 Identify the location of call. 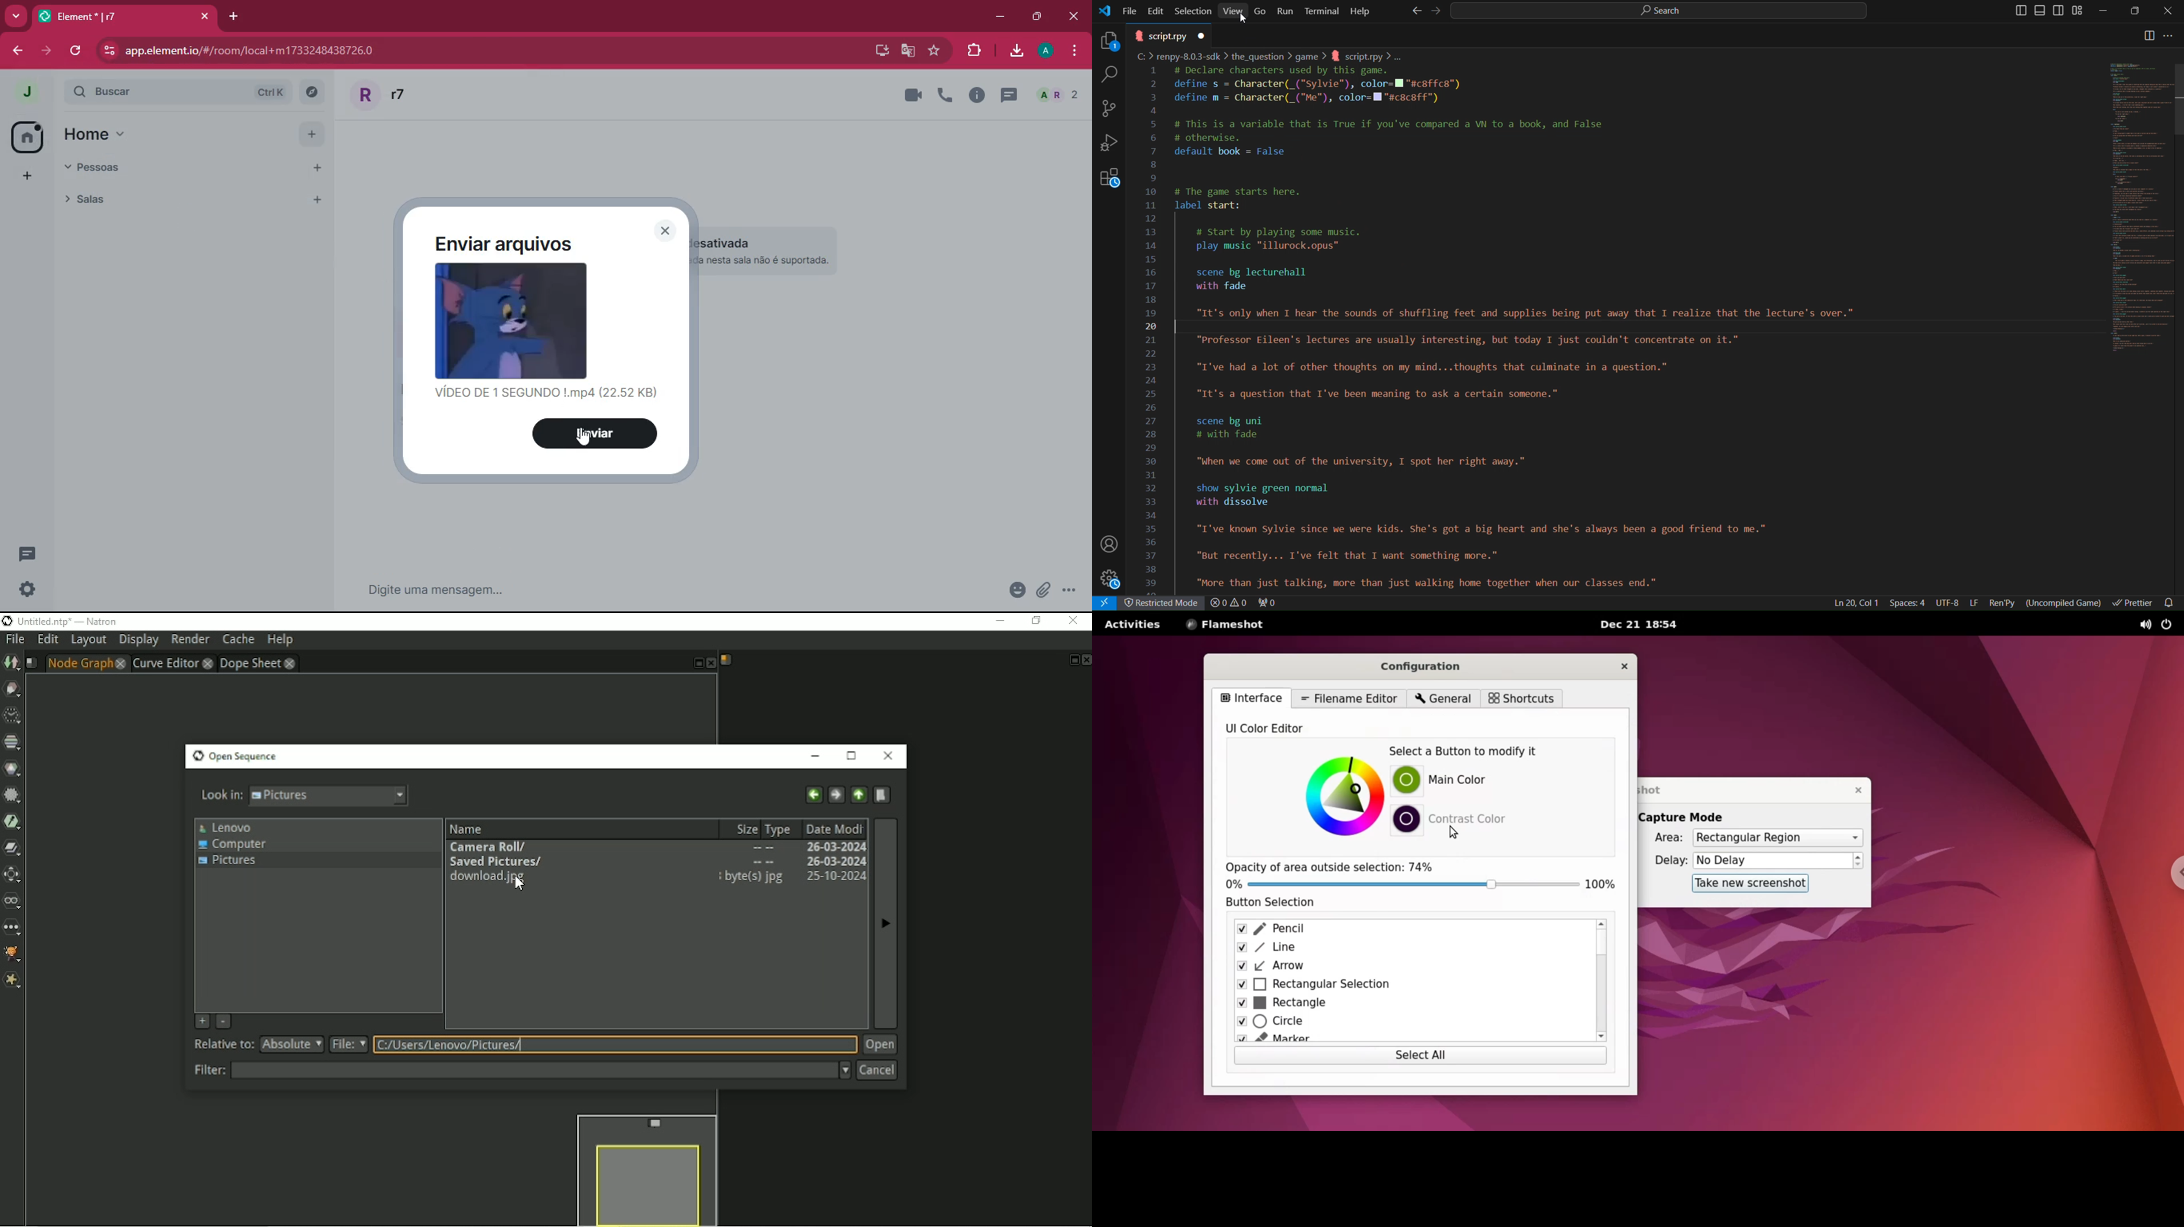
(945, 95).